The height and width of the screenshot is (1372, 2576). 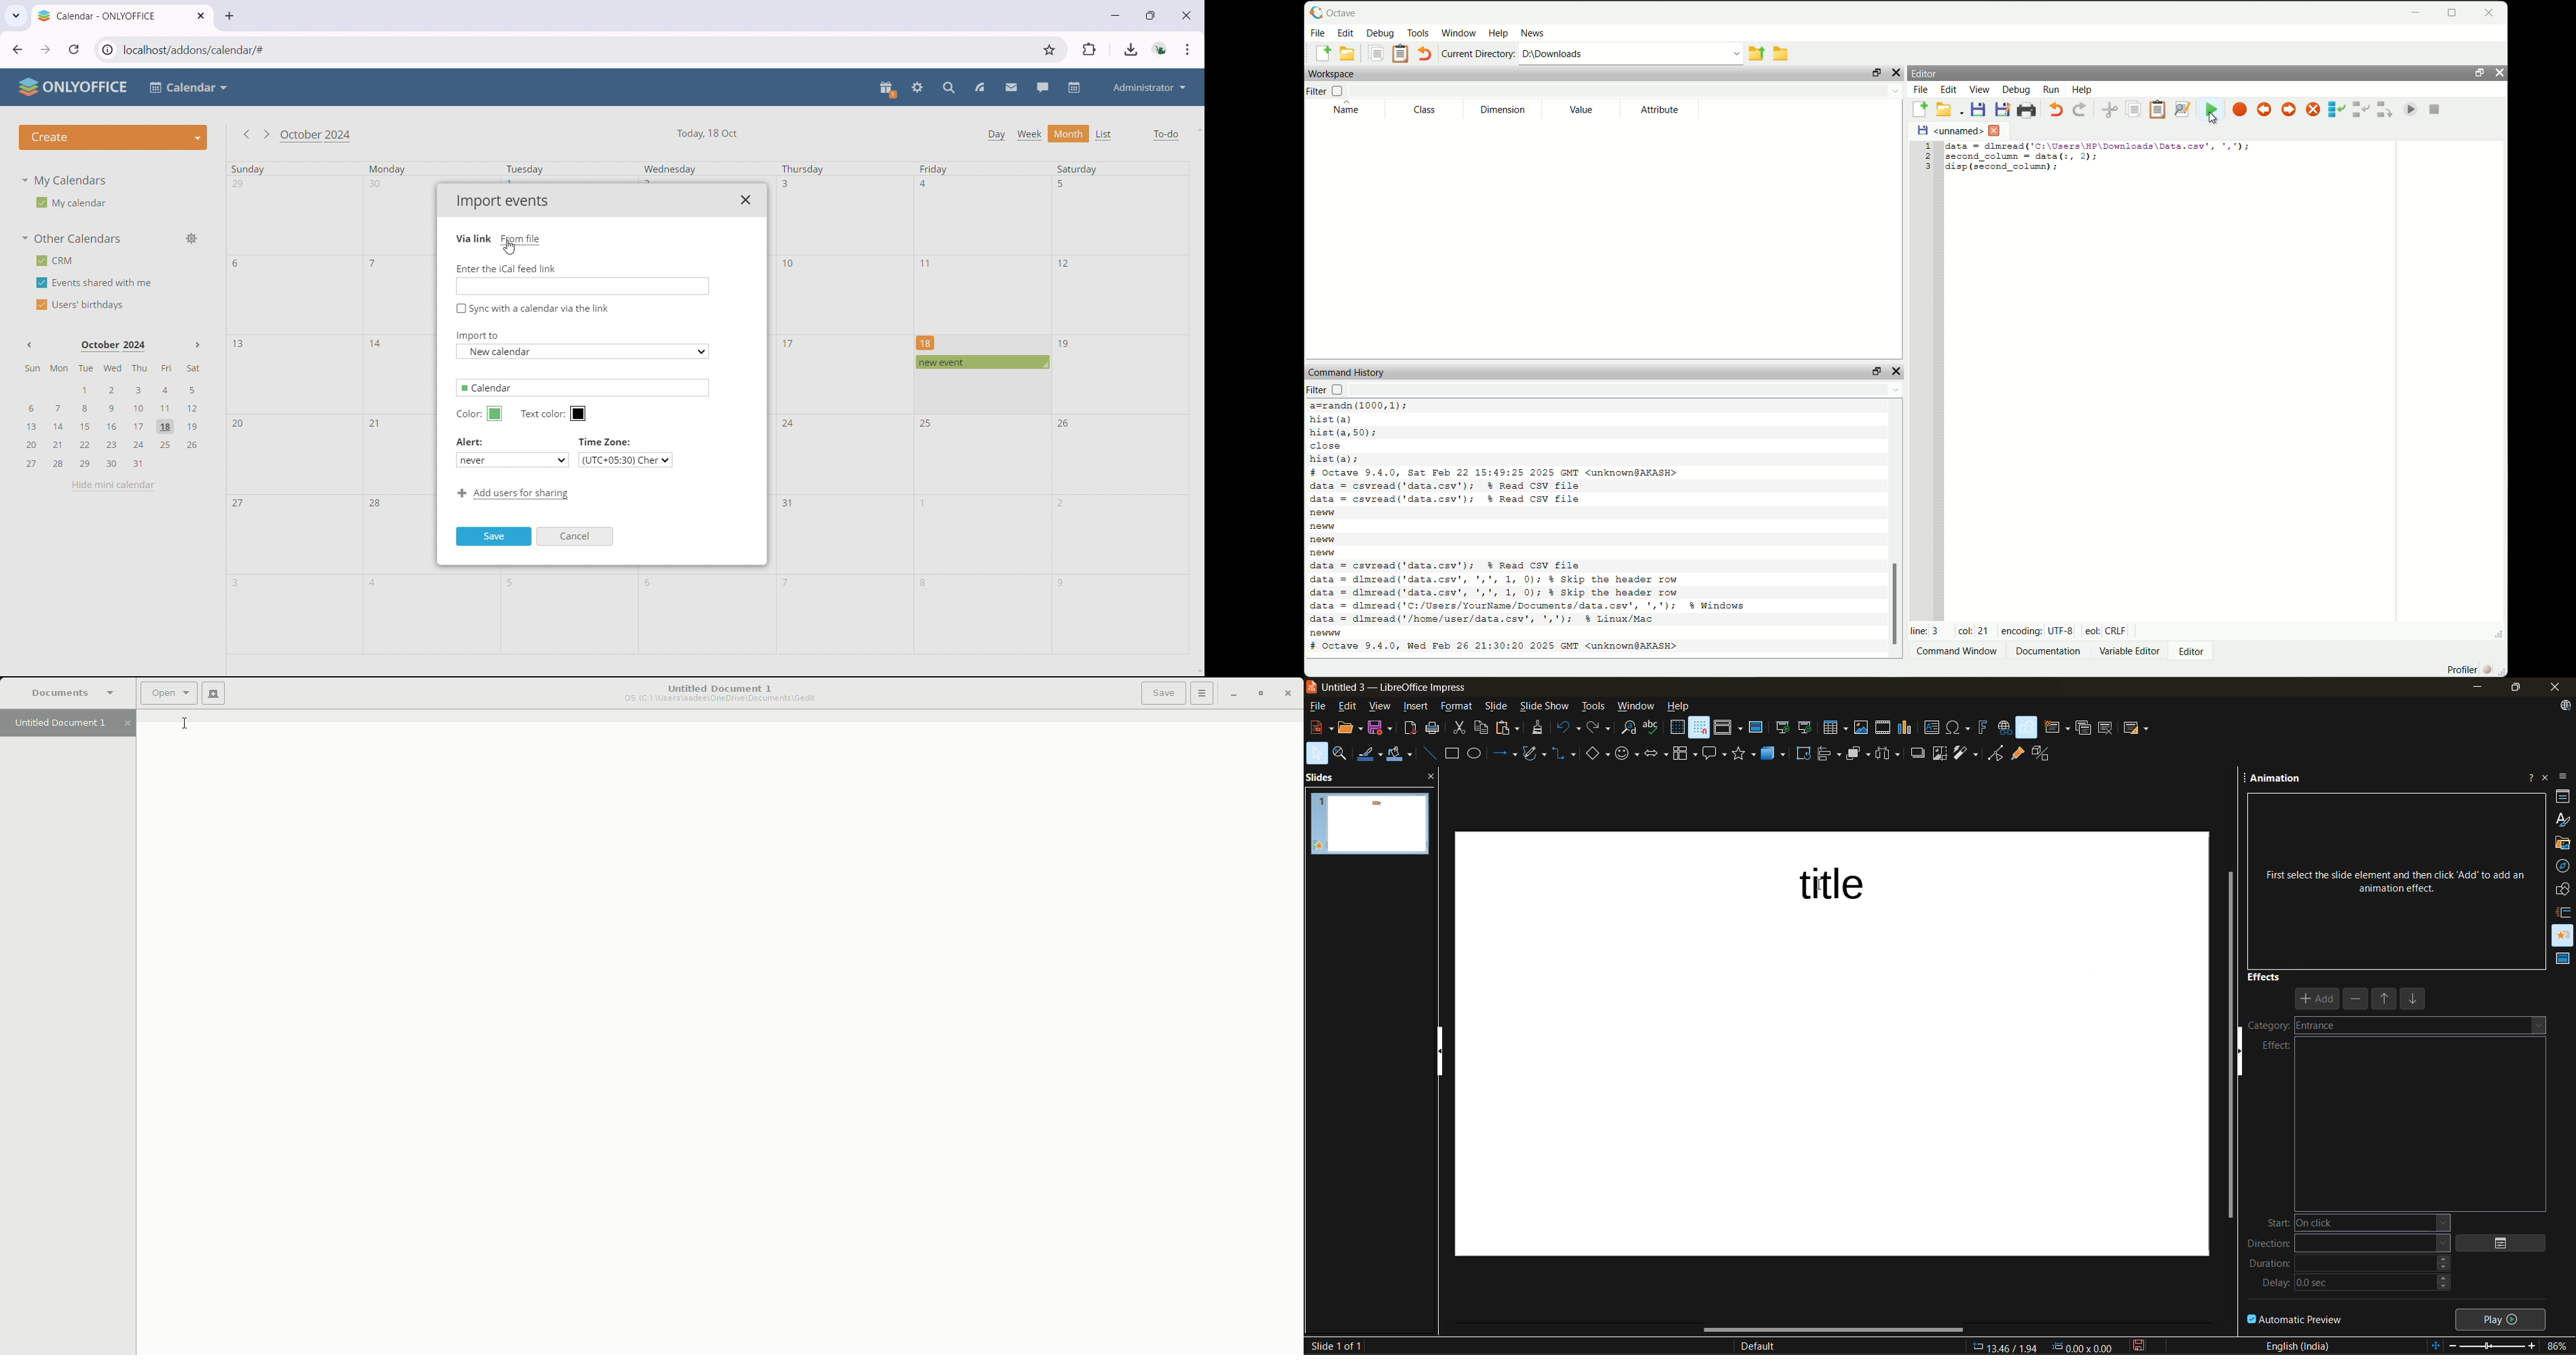 What do you see at coordinates (1831, 756) in the screenshot?
I see `align objects` at bounding box center [1831, 756].